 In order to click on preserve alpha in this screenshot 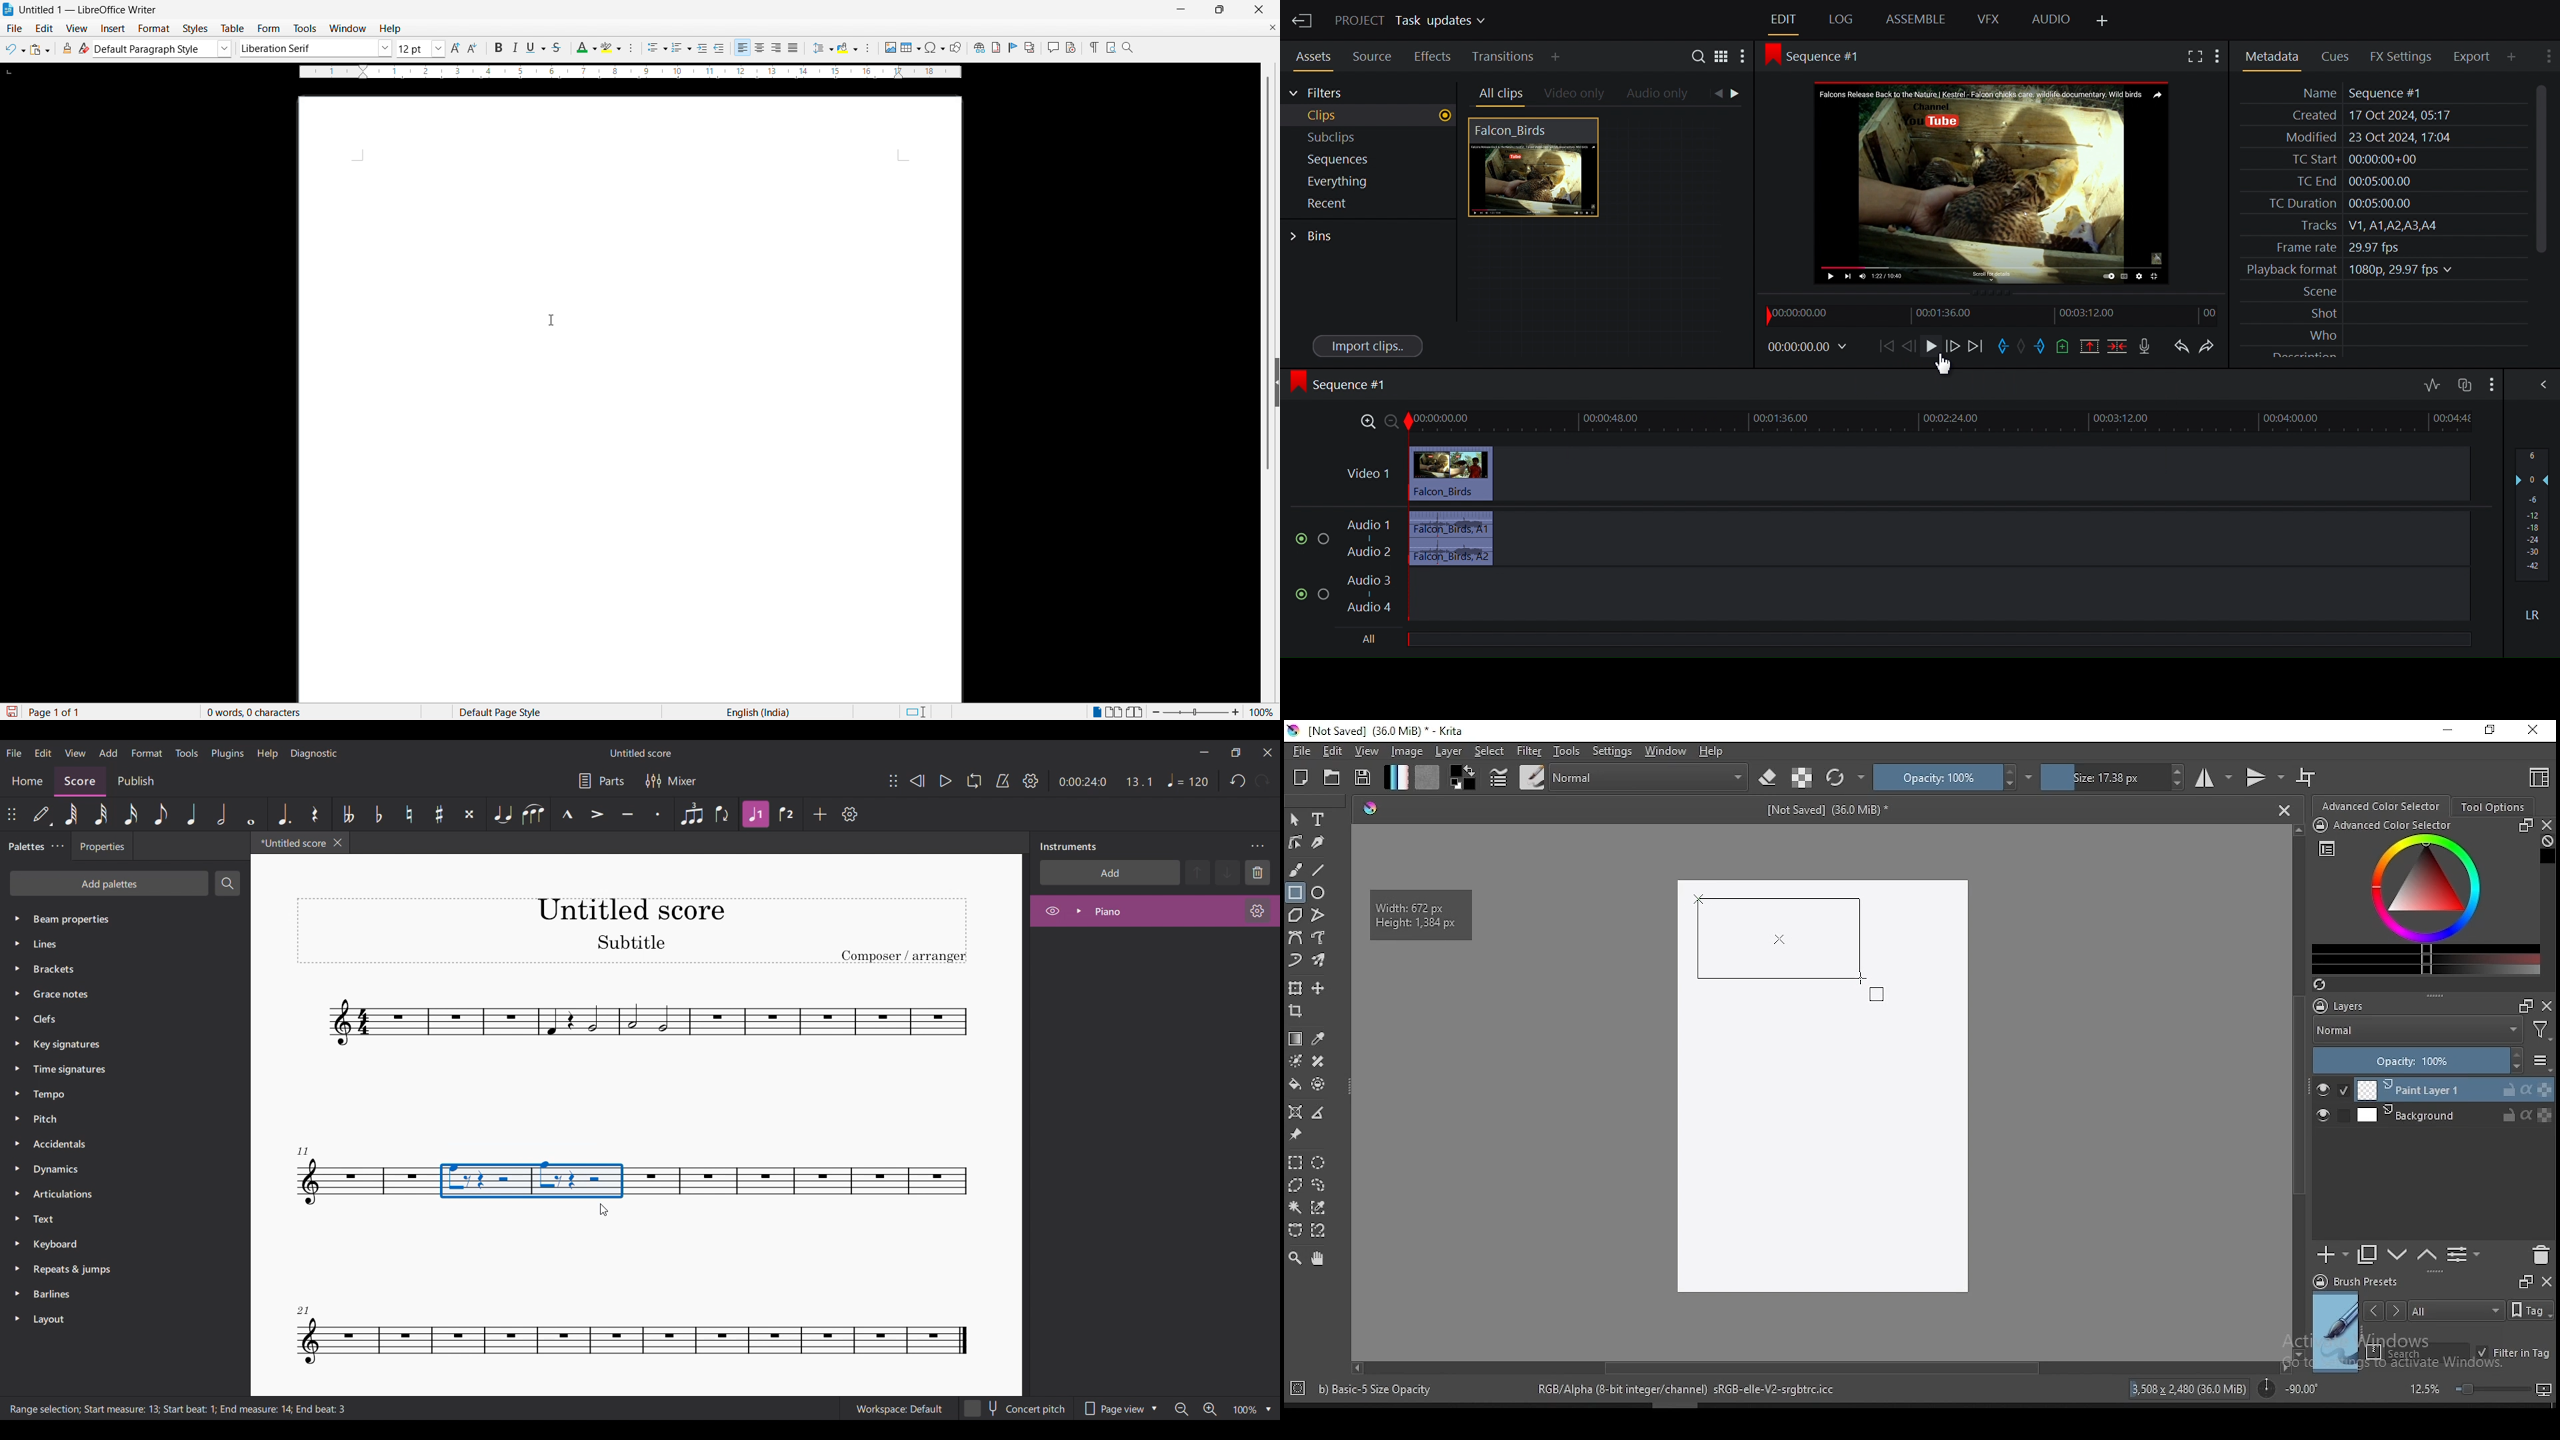, I will do `click(1802, 779)`.